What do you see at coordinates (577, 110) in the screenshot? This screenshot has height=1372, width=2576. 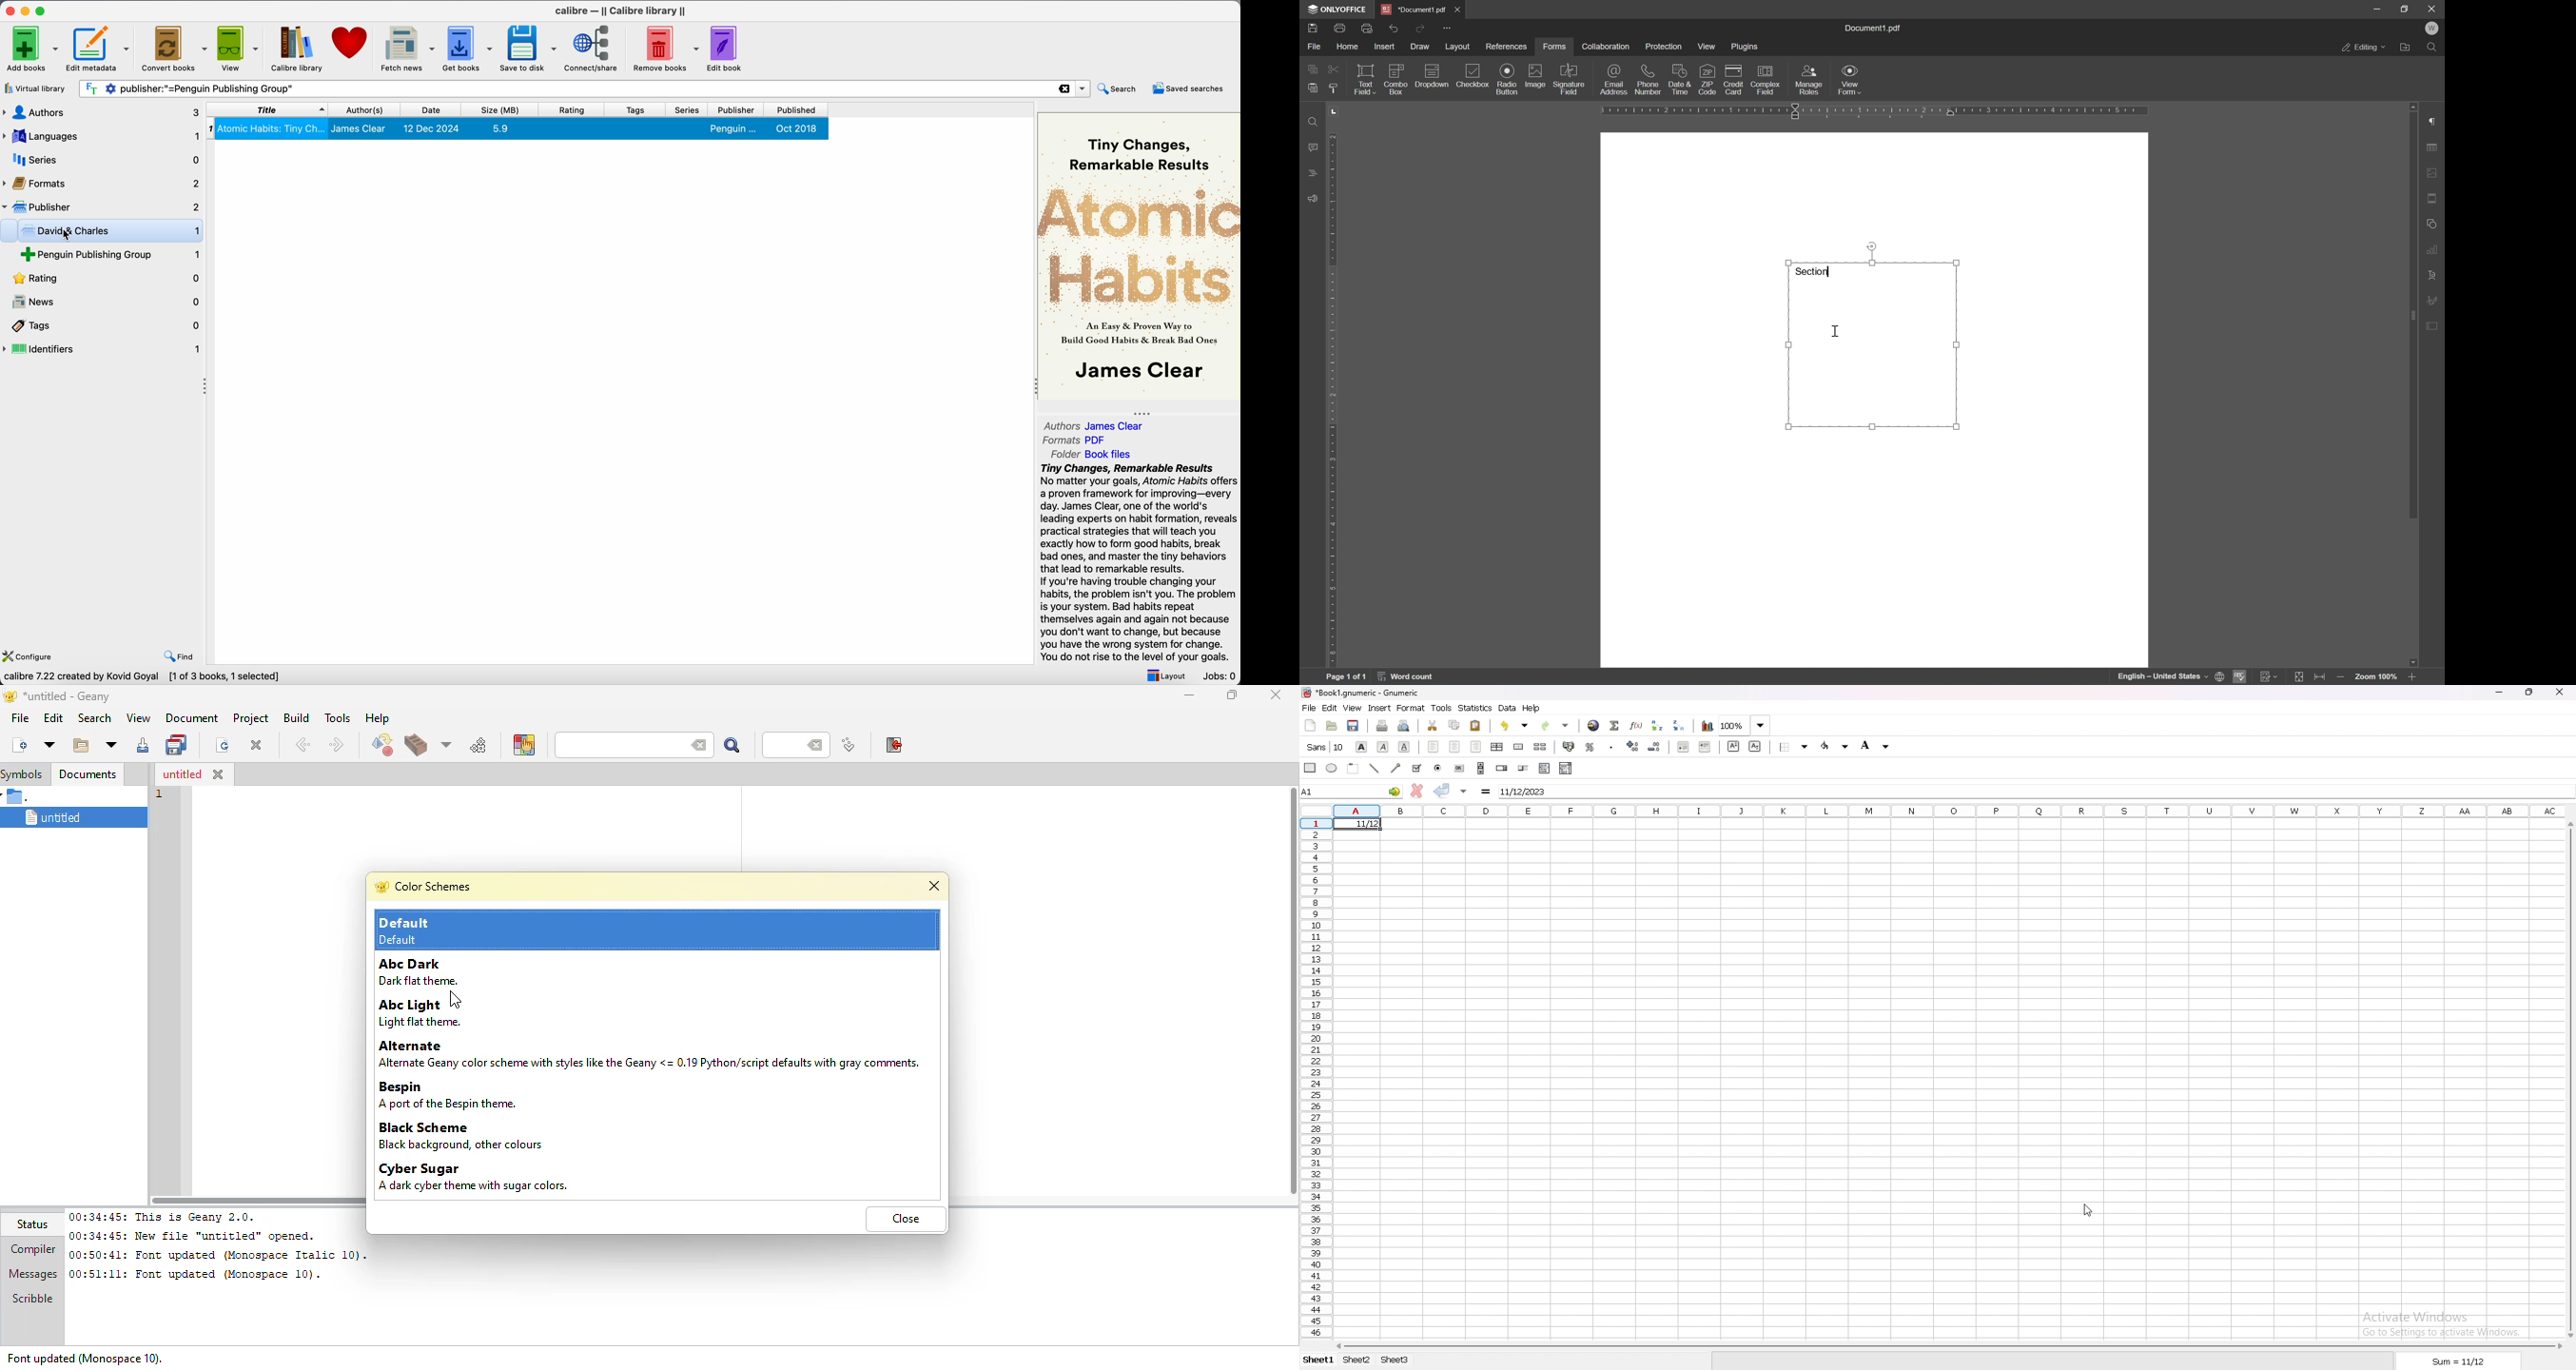 I see `rating` at bounding box center [577, 110].